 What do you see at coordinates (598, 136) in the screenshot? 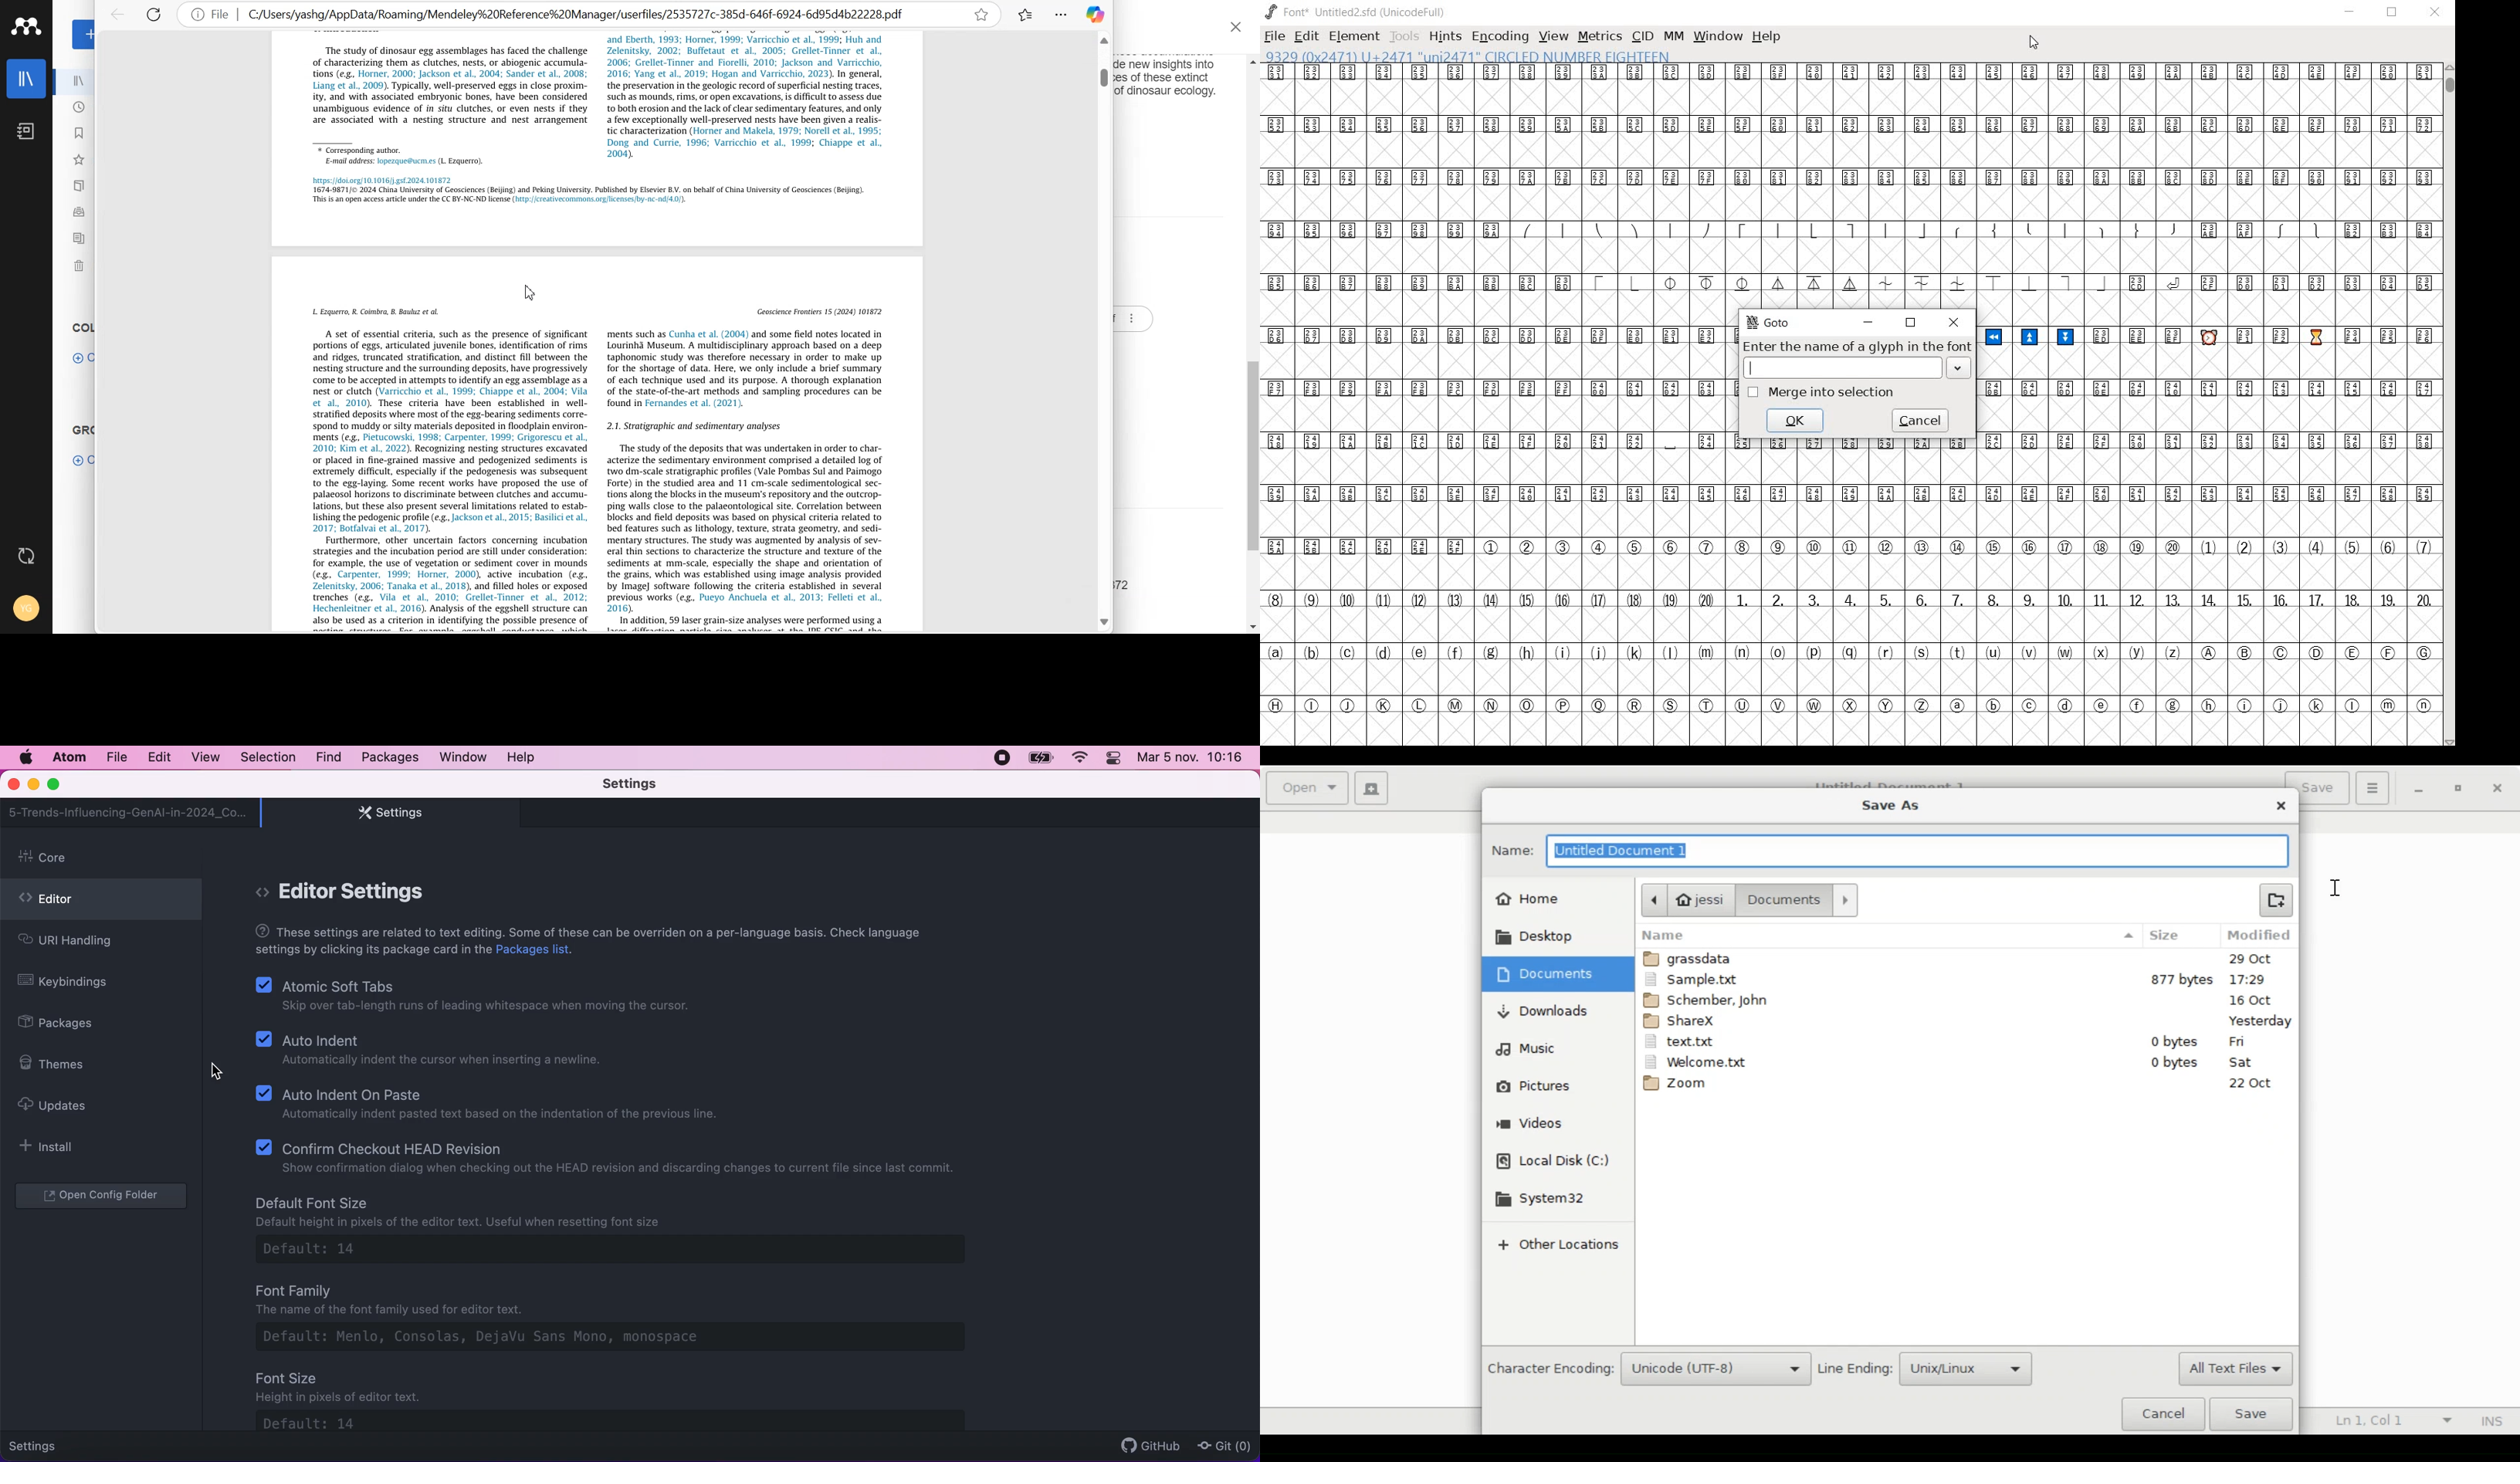
I see `Page of Large dinosaur egg accumulations and their significance for understanding nesting behaviour` at bounding box center [598, 136].